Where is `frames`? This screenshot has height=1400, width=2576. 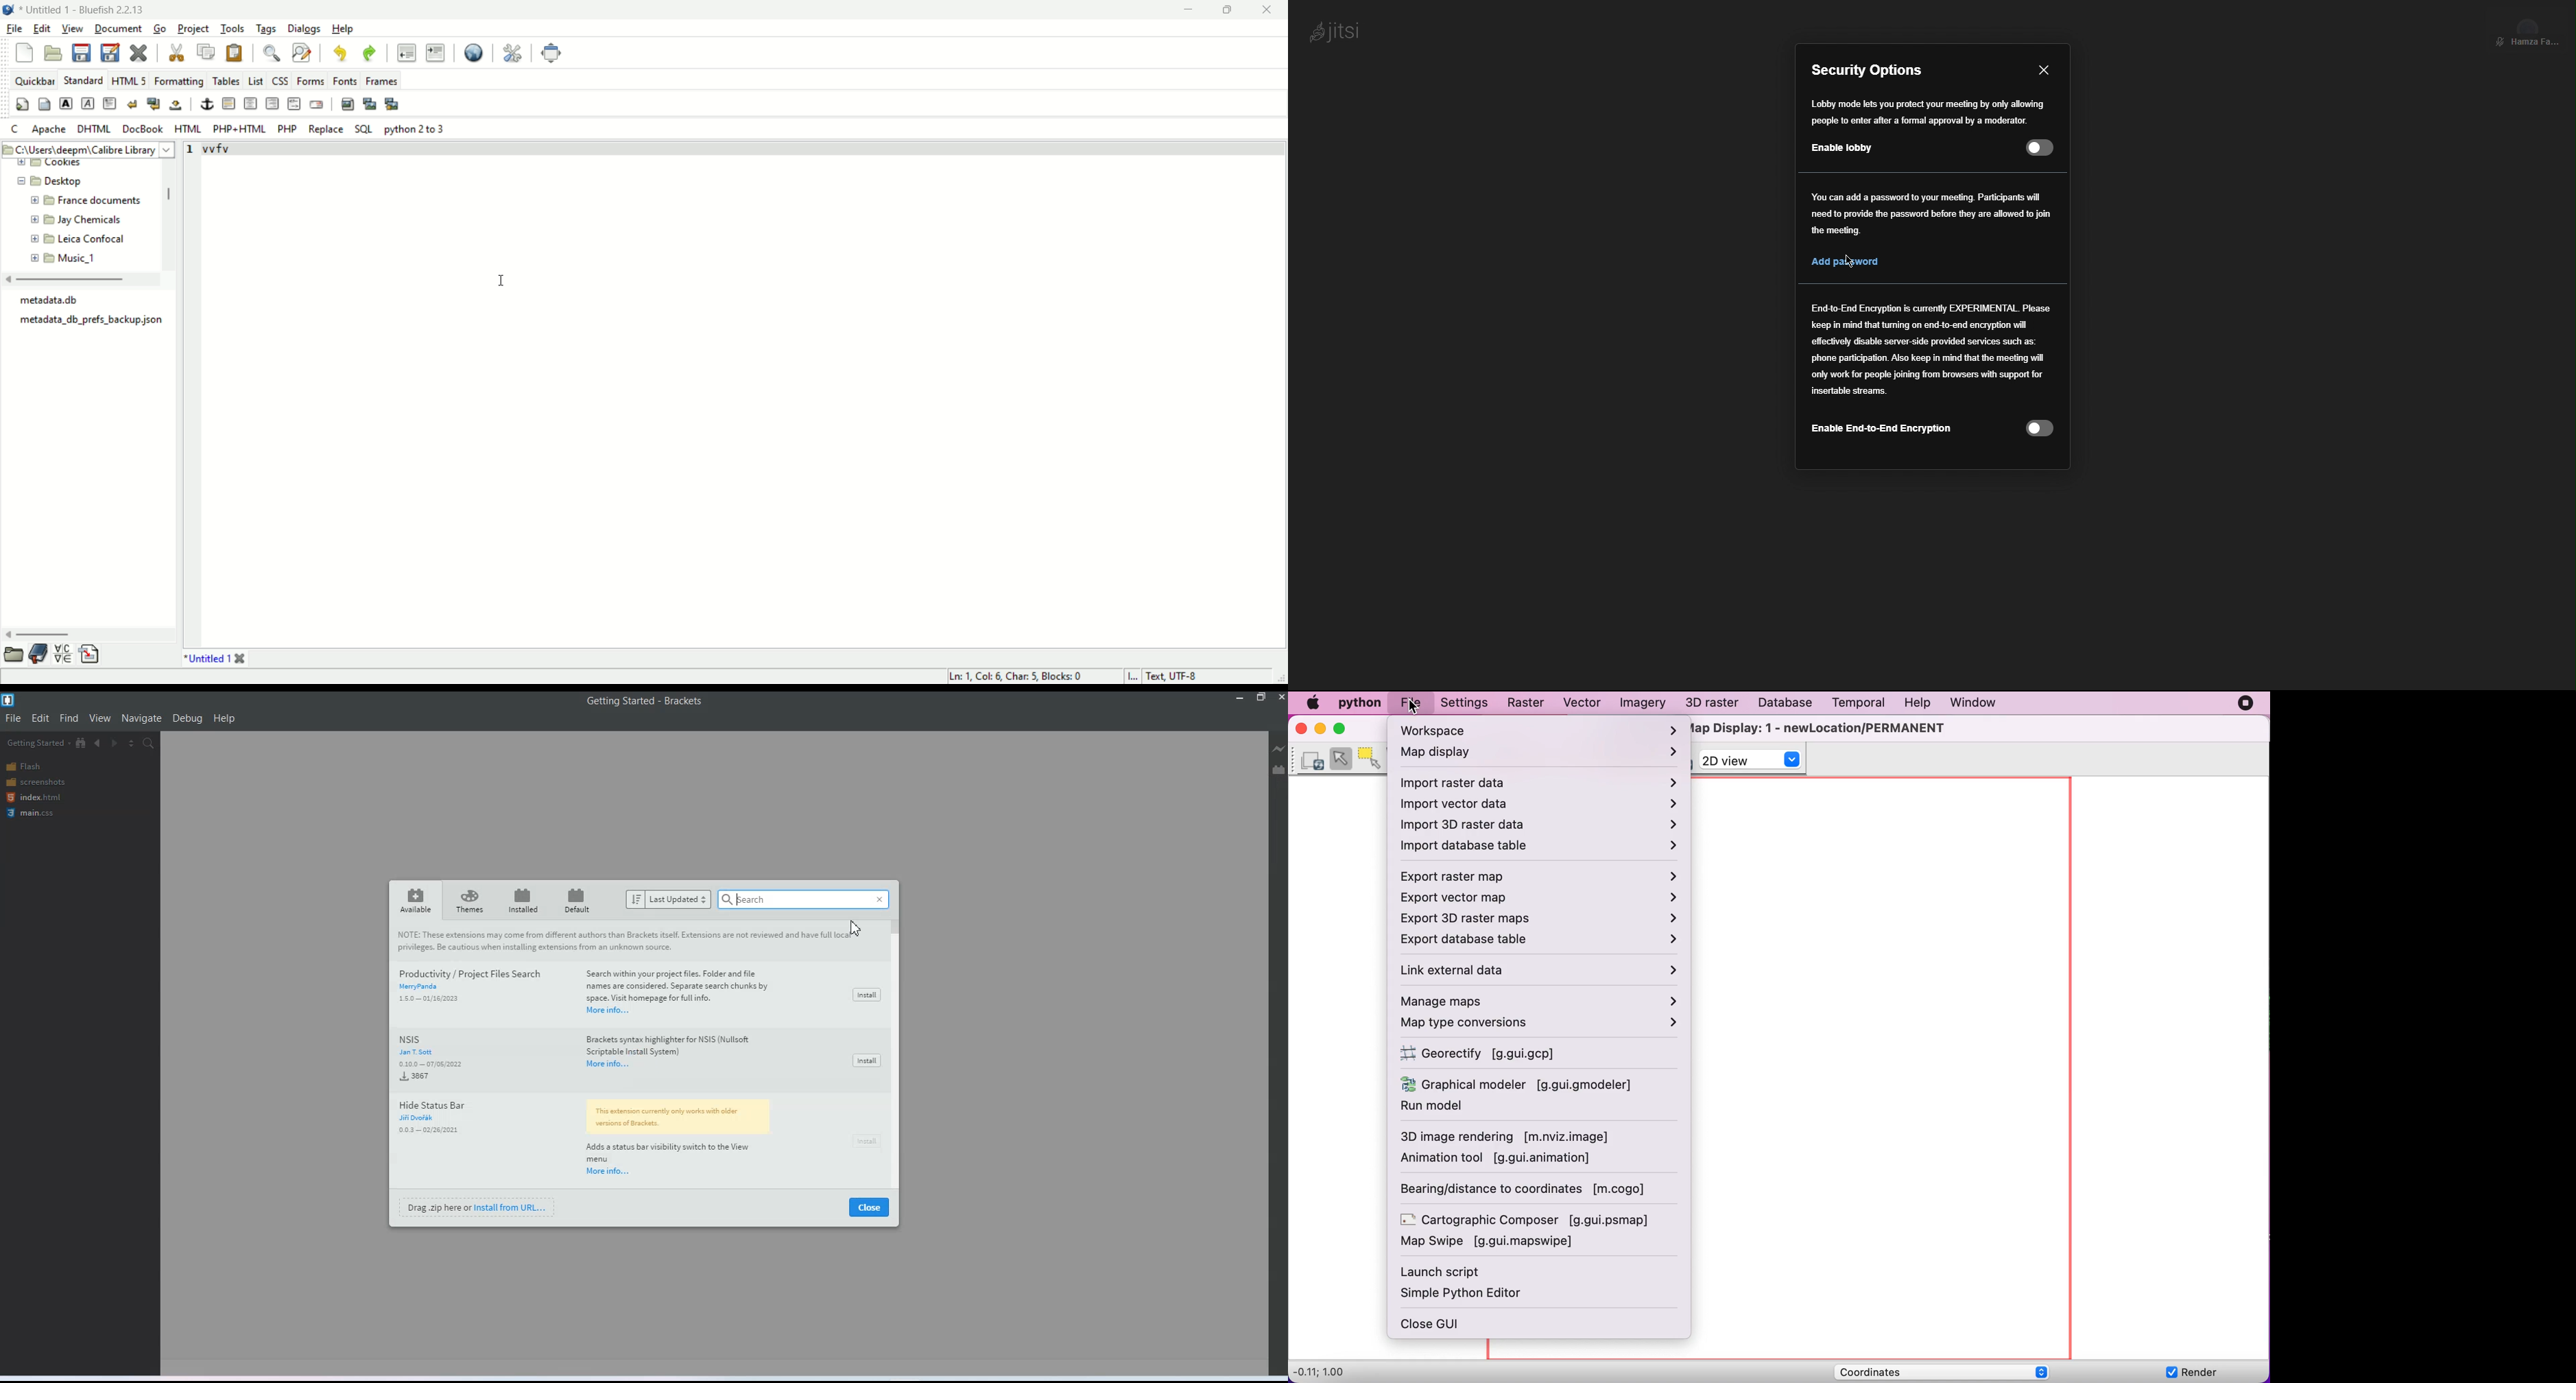
frames is located at coordinates (380, 81).